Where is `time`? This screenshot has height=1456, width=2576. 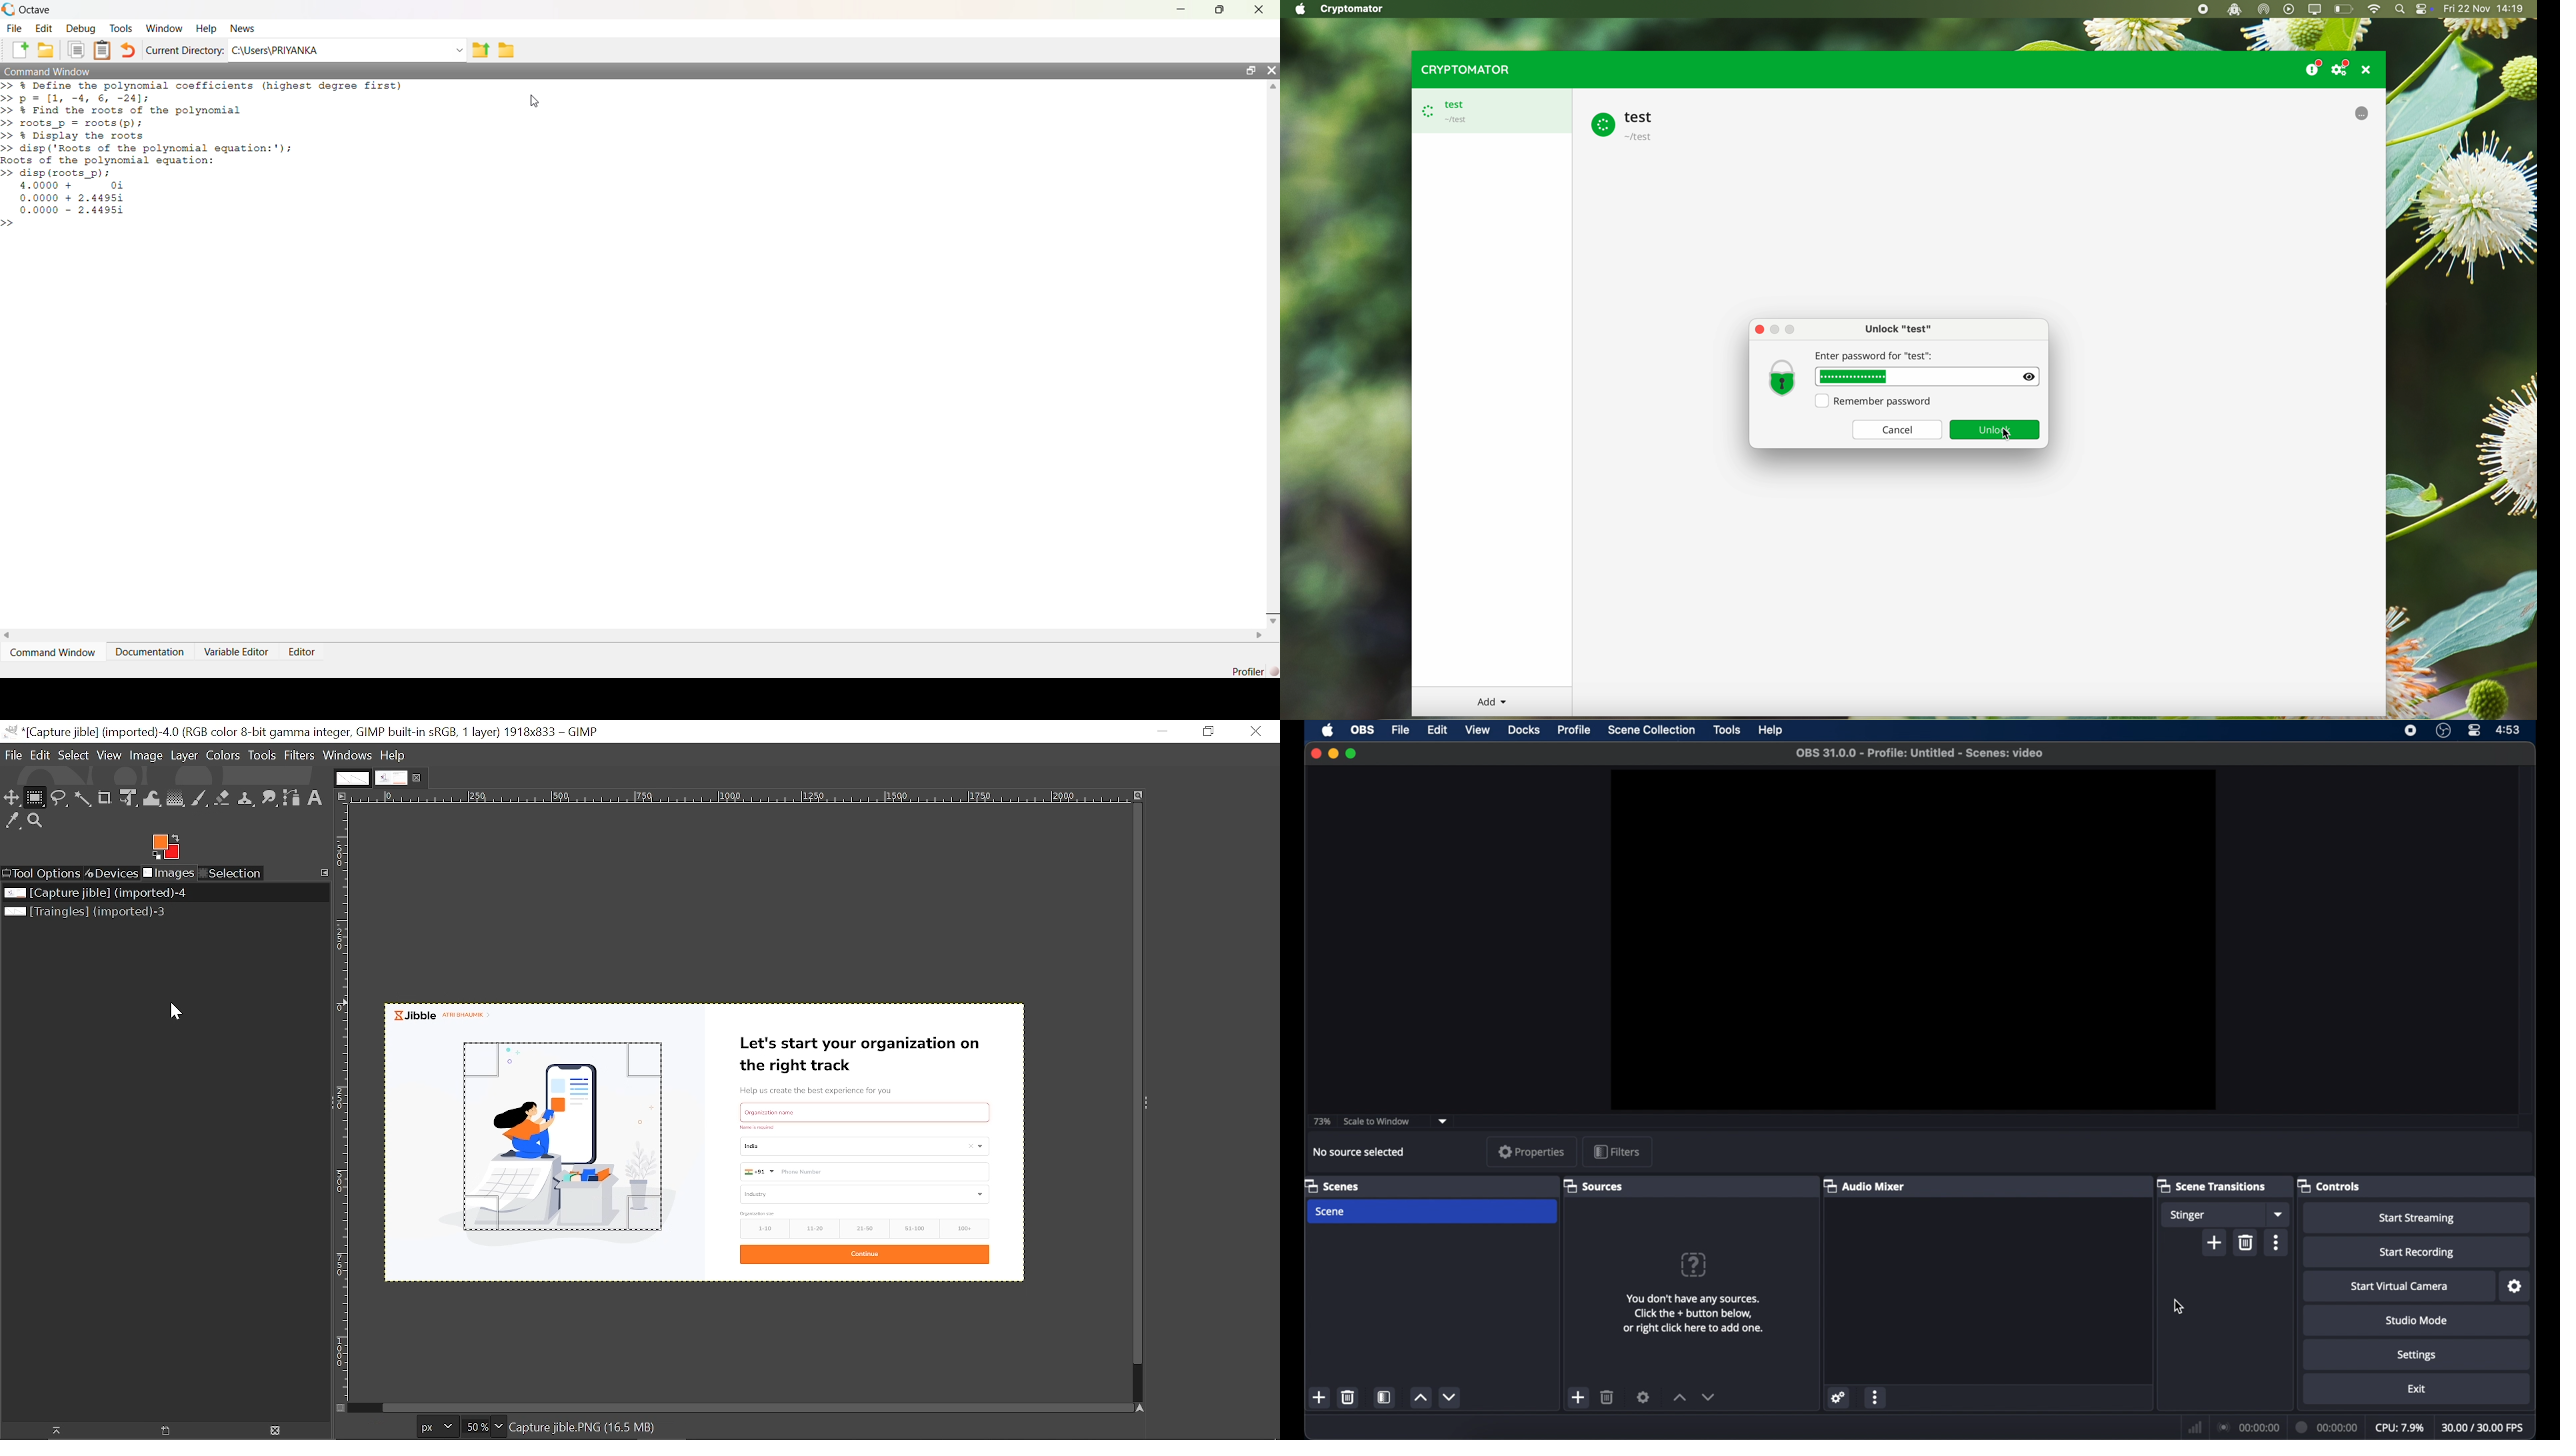 time is located at coordinates (2509, 729).